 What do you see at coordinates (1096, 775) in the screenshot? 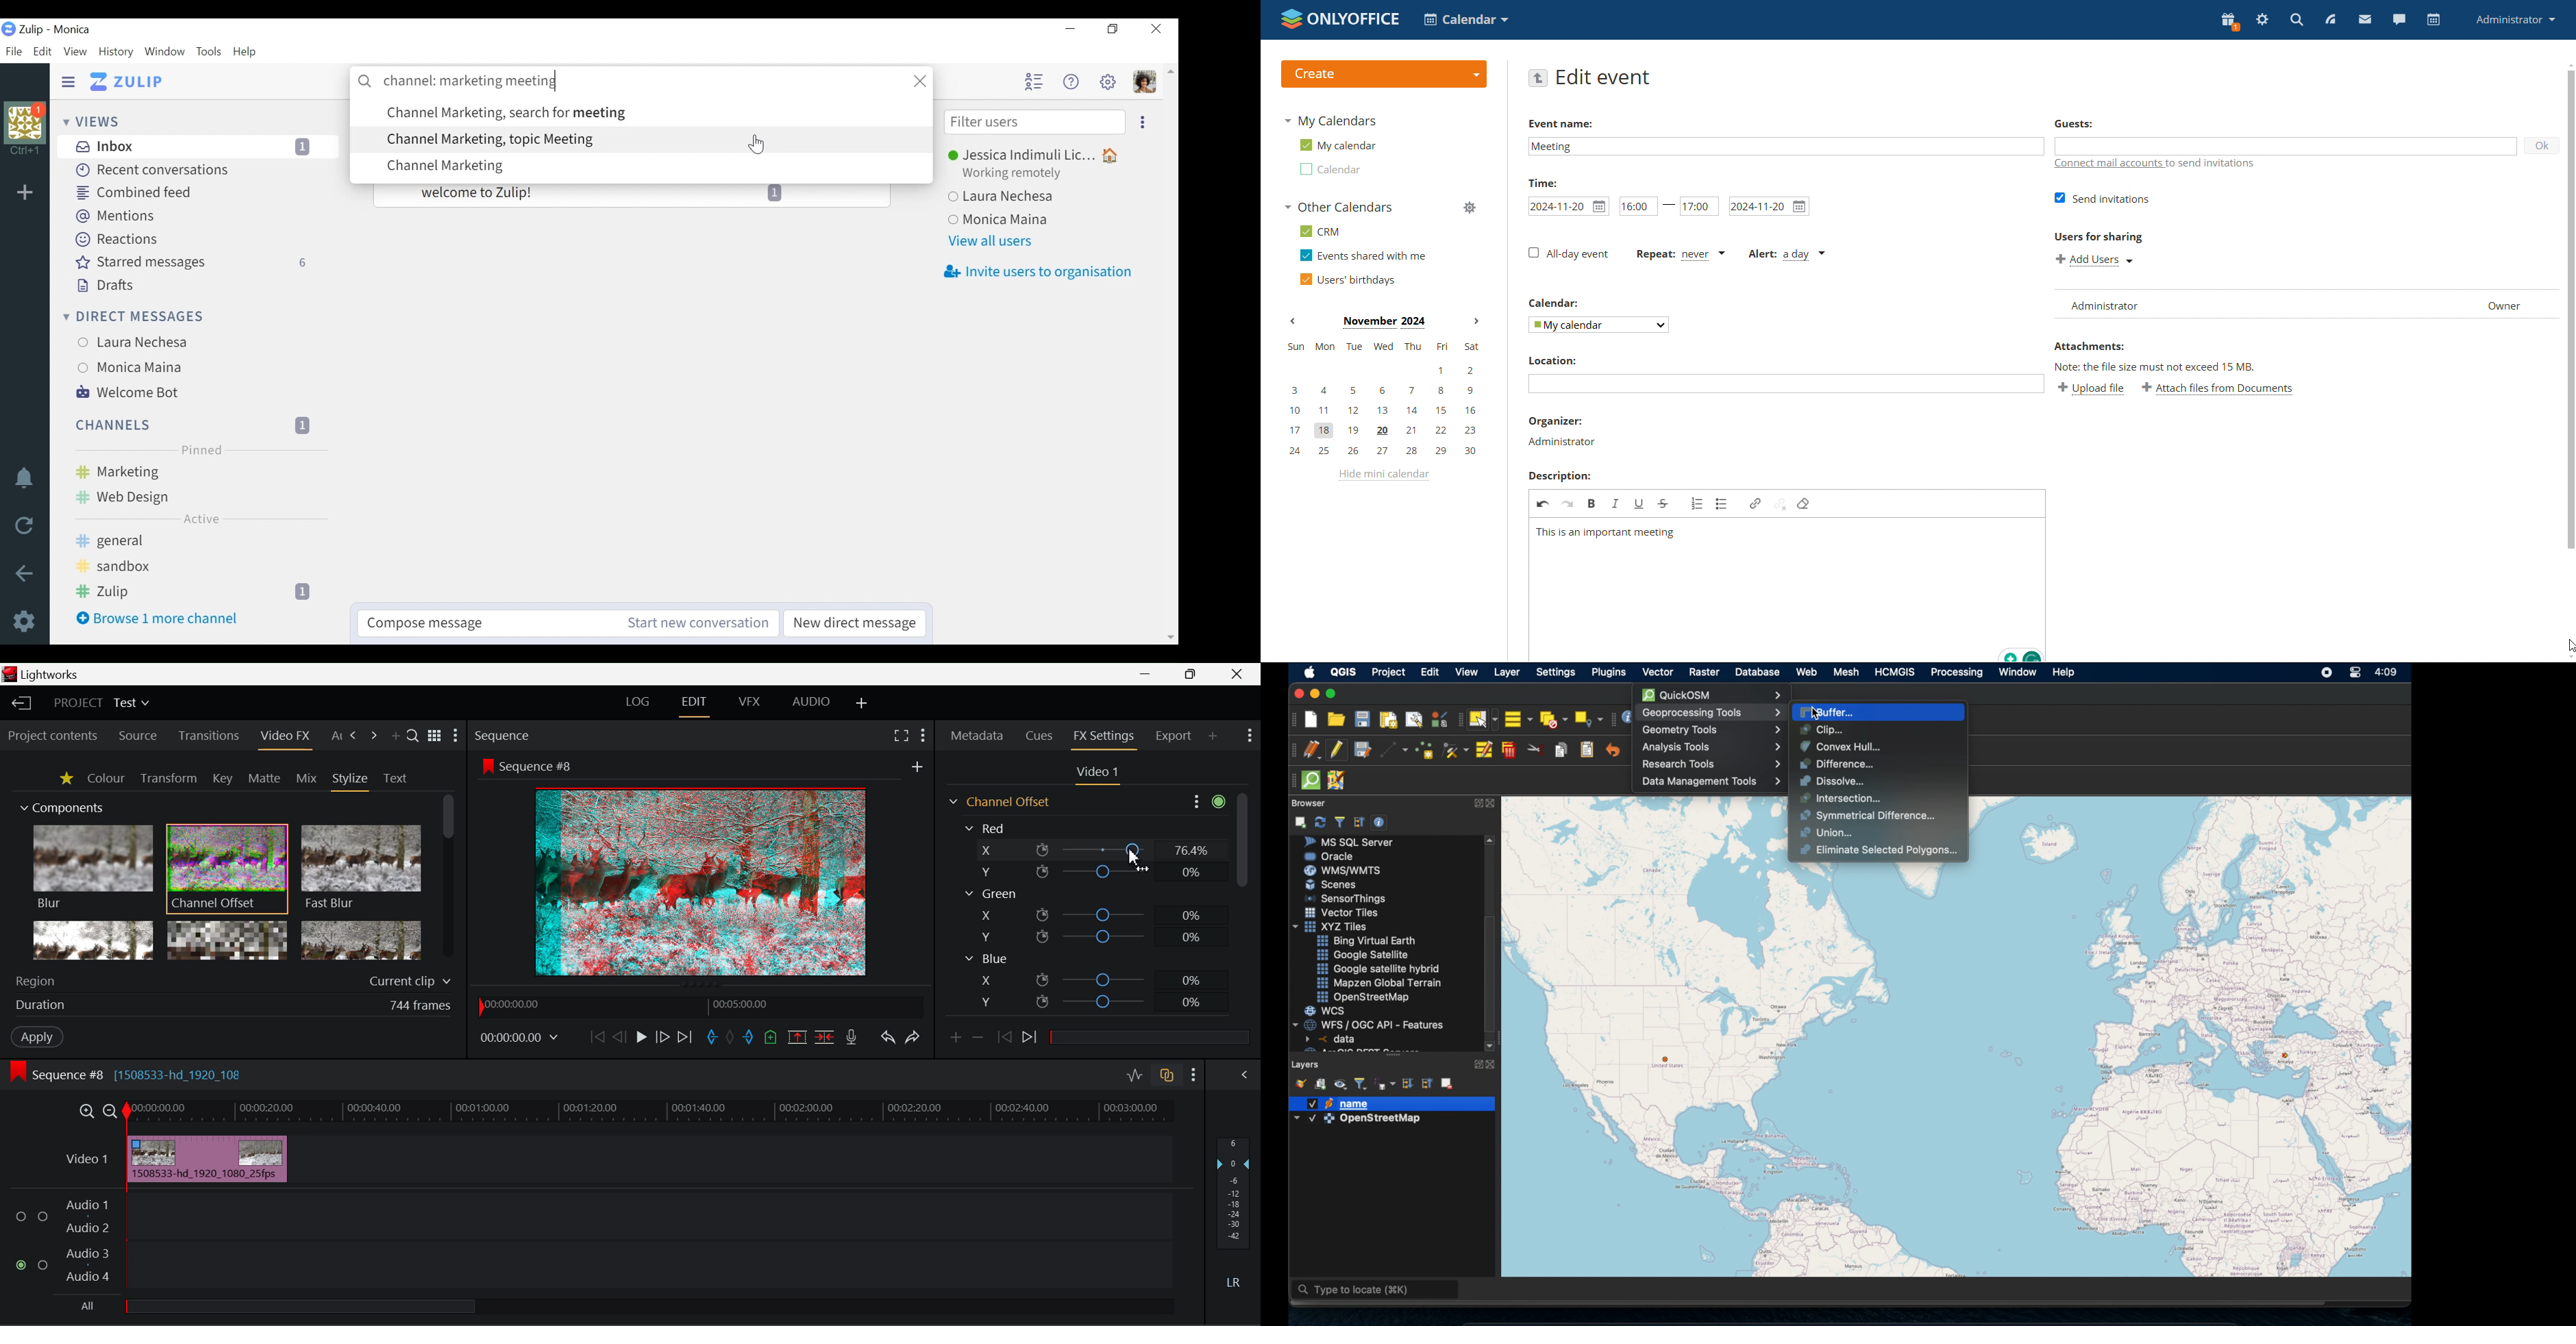
I see `Video Settings` at bounding box center [1096, 775].